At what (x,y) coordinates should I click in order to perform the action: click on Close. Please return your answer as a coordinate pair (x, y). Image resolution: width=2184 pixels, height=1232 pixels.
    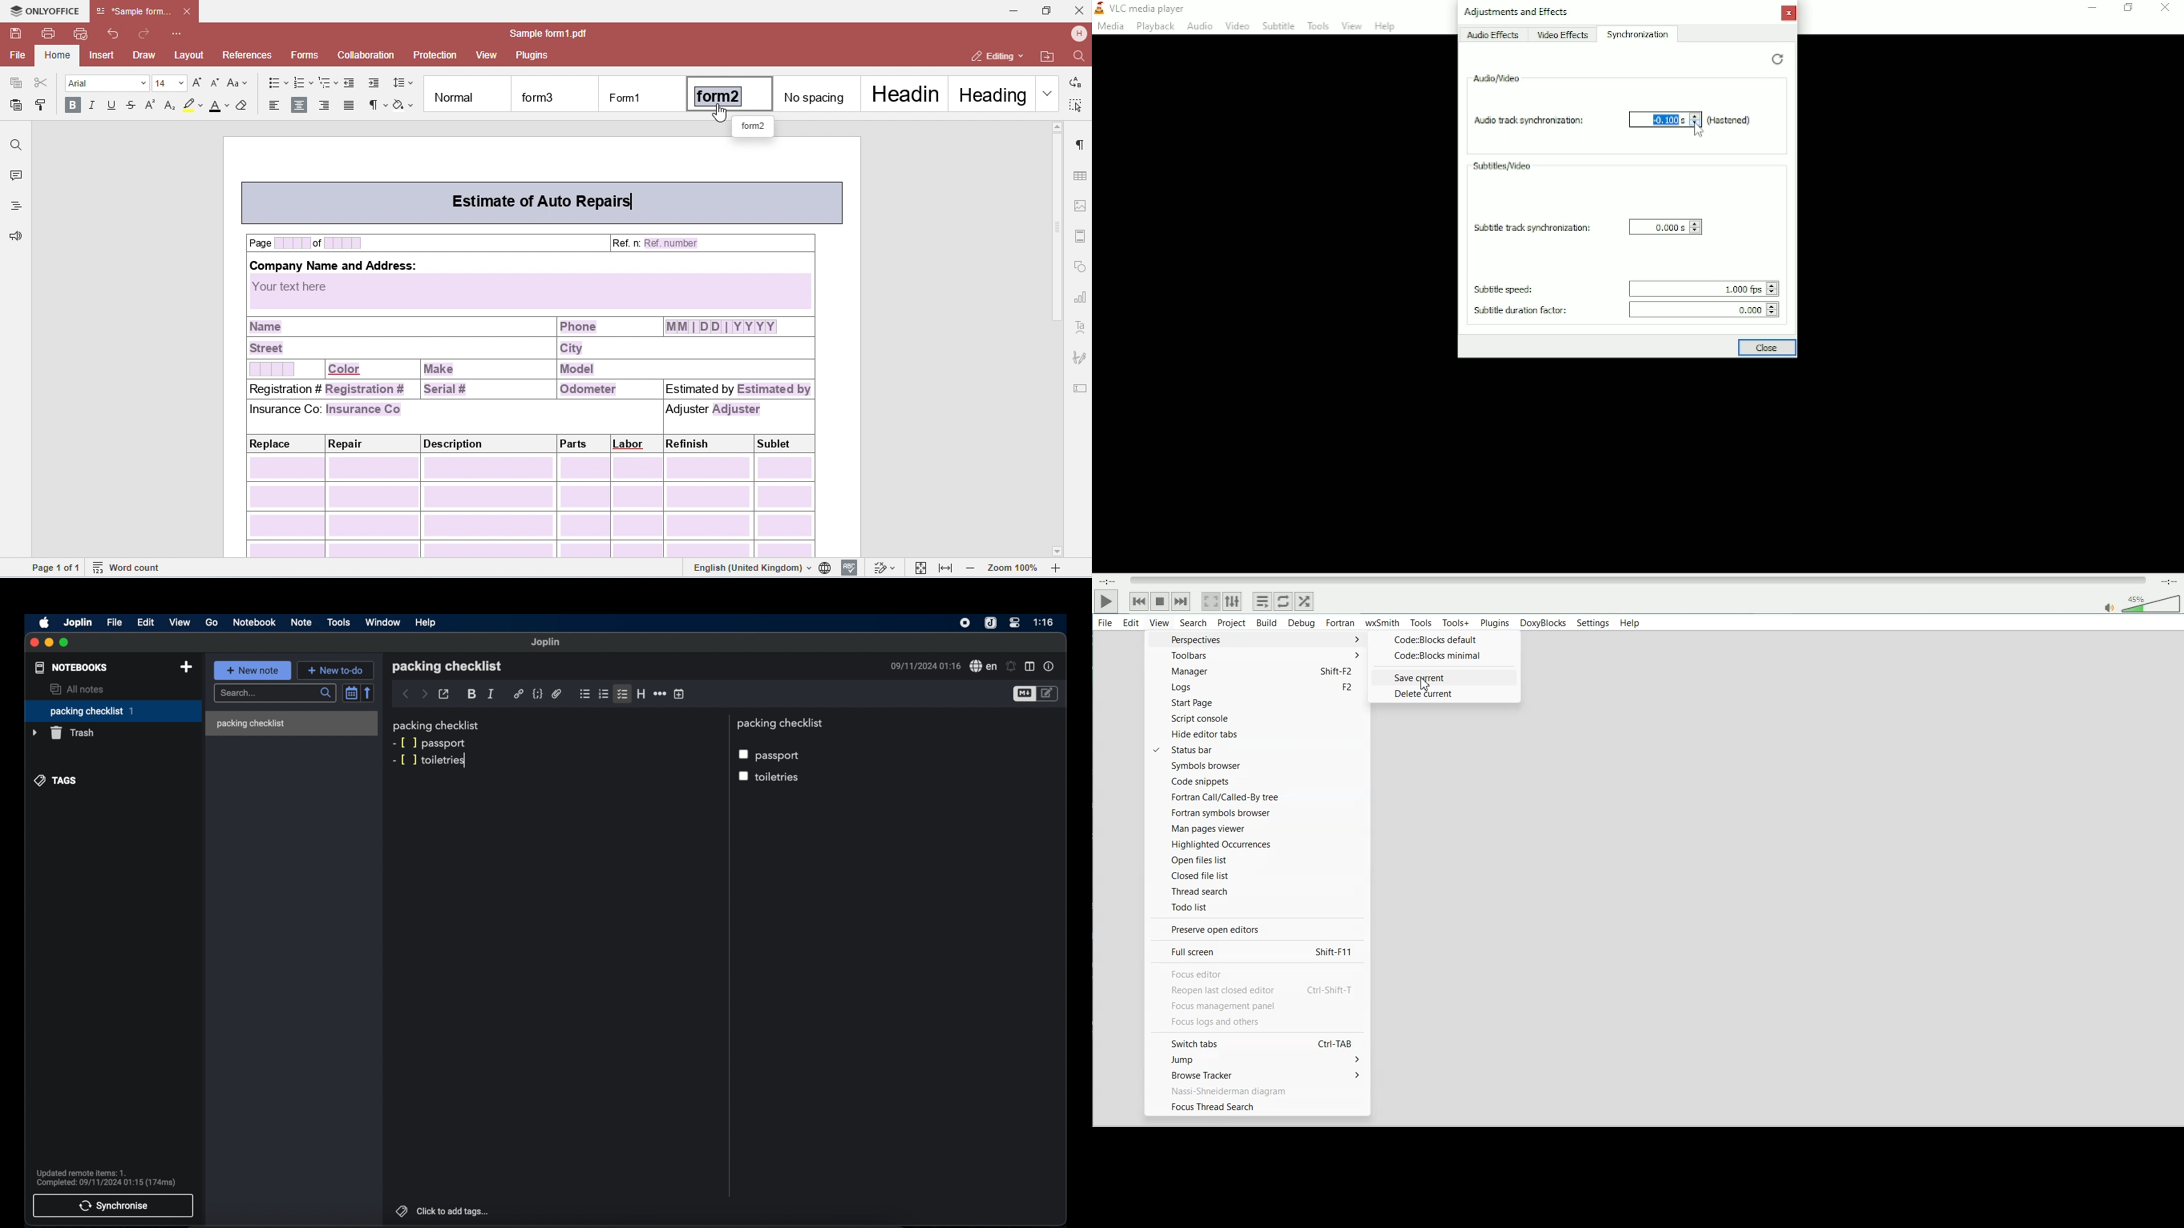
    Looking at the image, I should click on (1788, 14).